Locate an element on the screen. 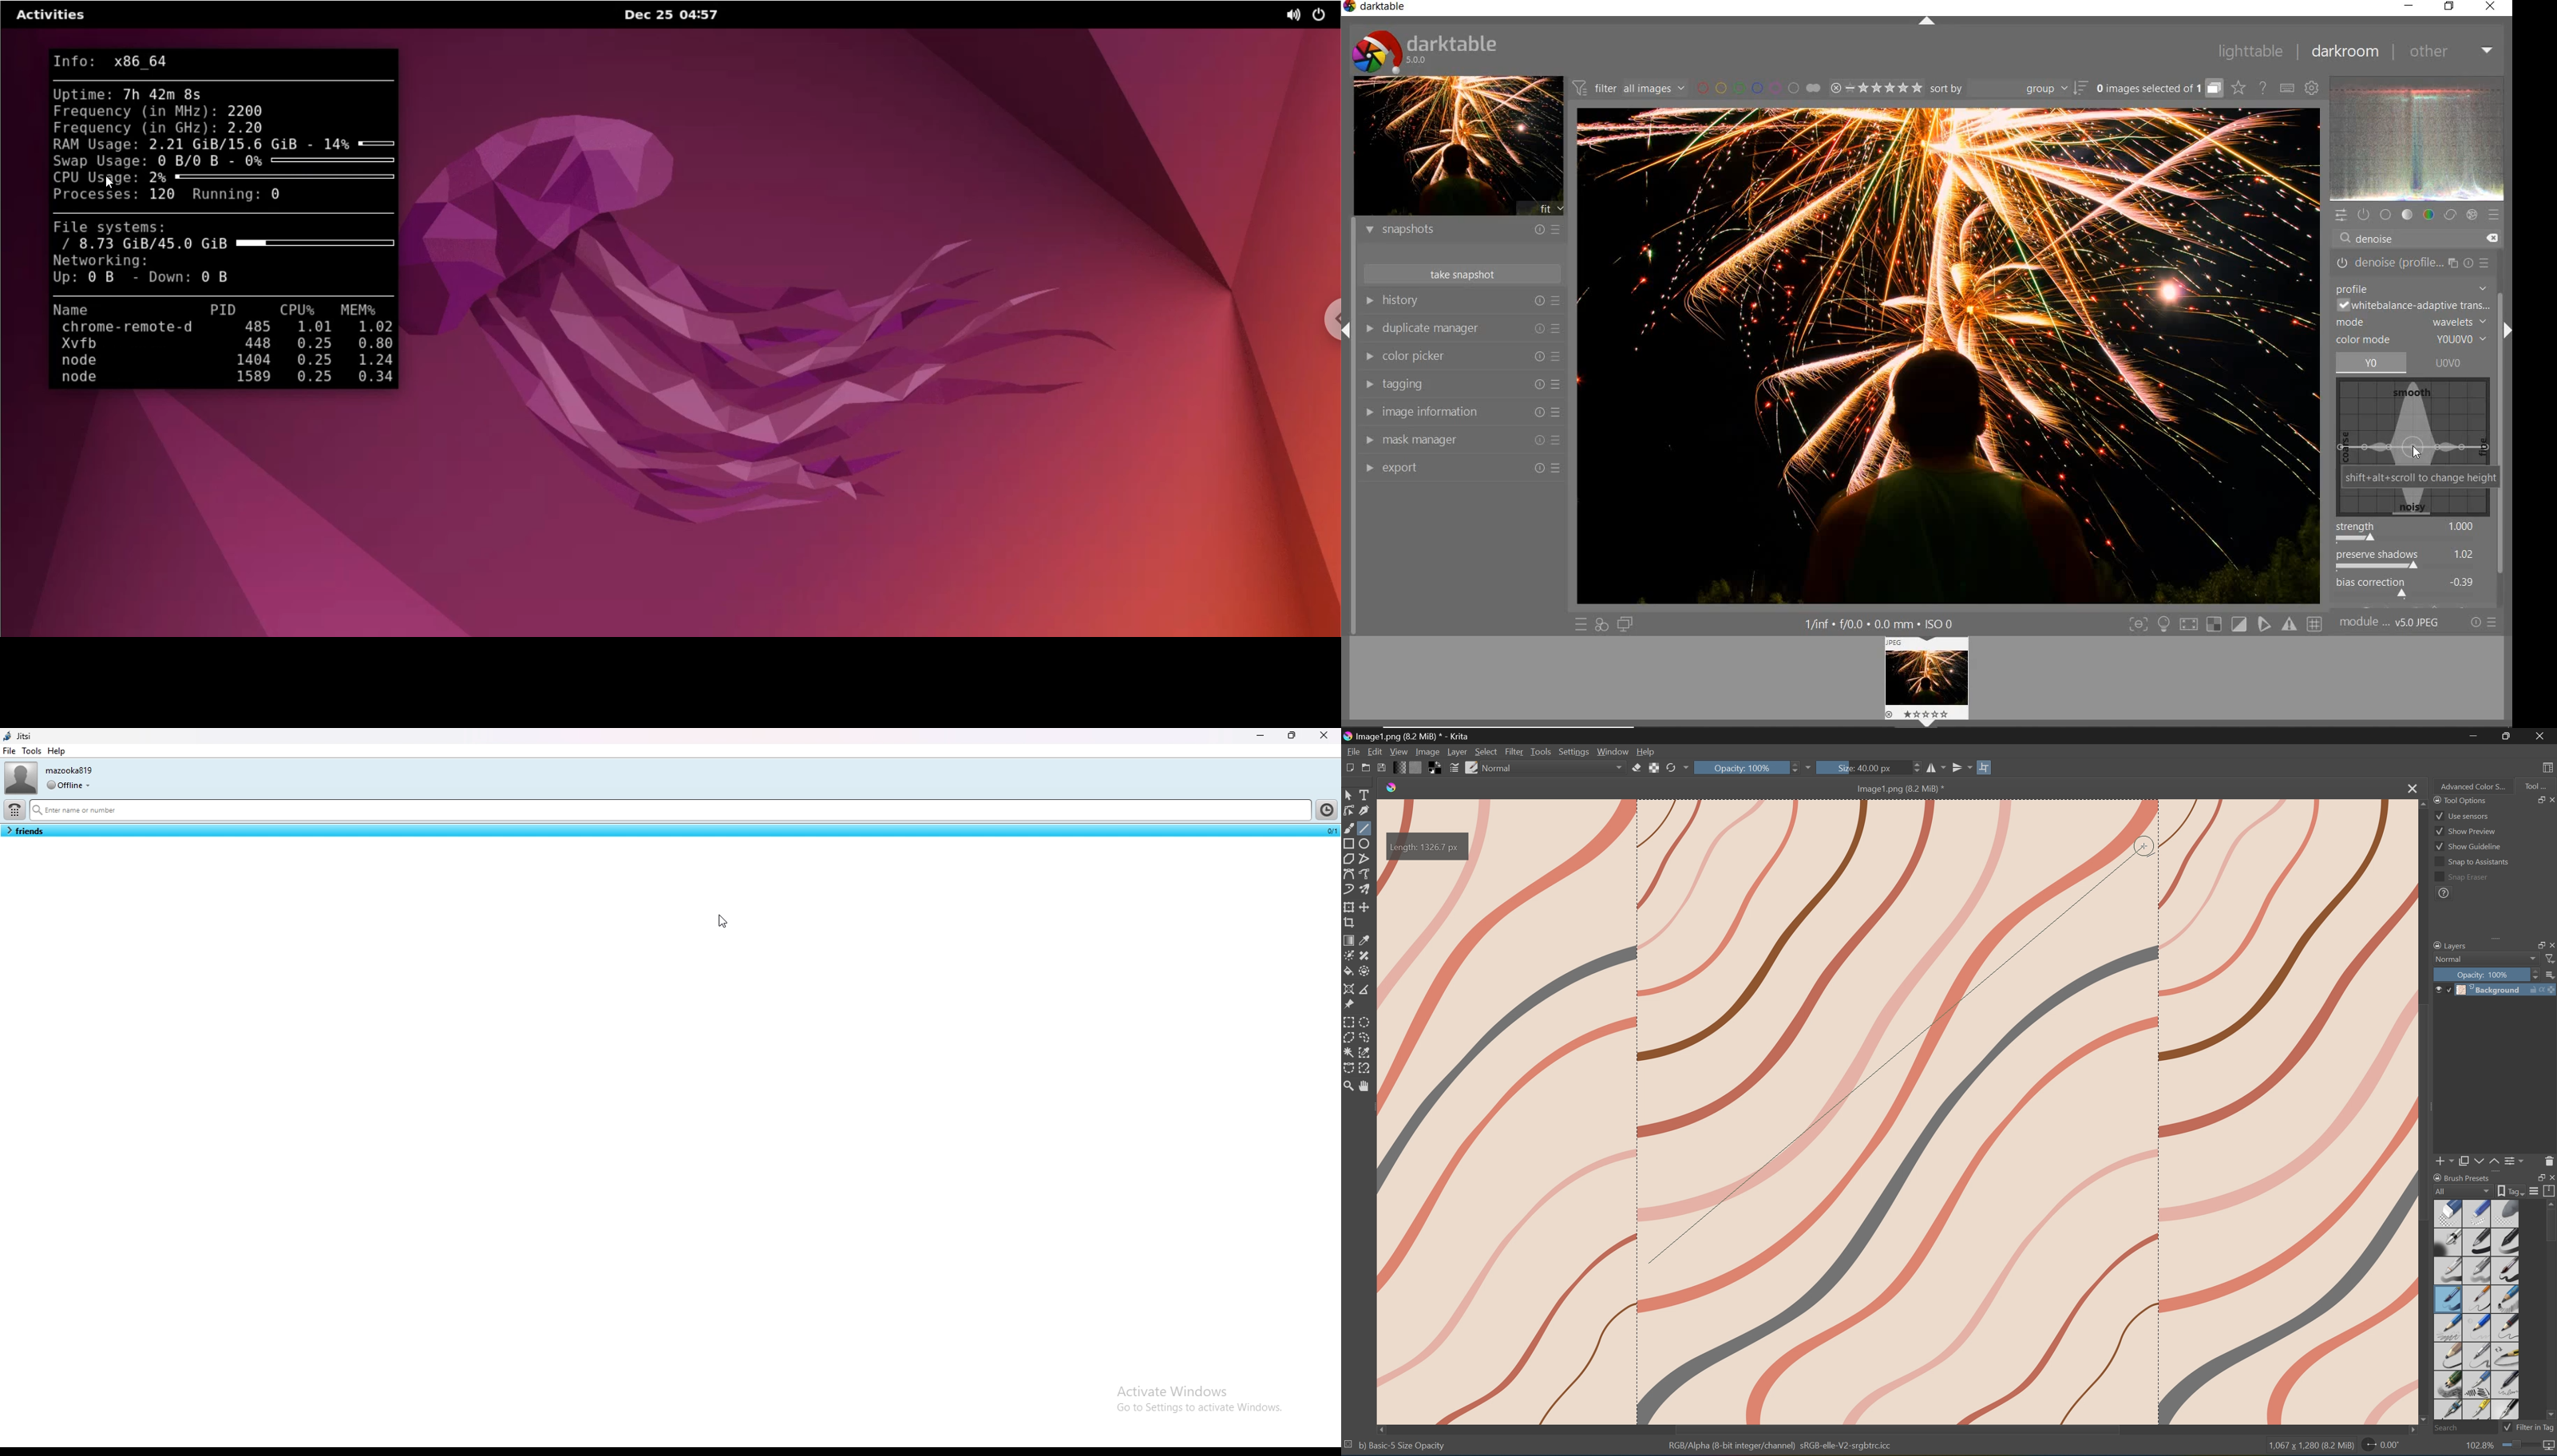 The width and height of the screenshot is (2576, 1456). file is located at coordinates (10, 750).